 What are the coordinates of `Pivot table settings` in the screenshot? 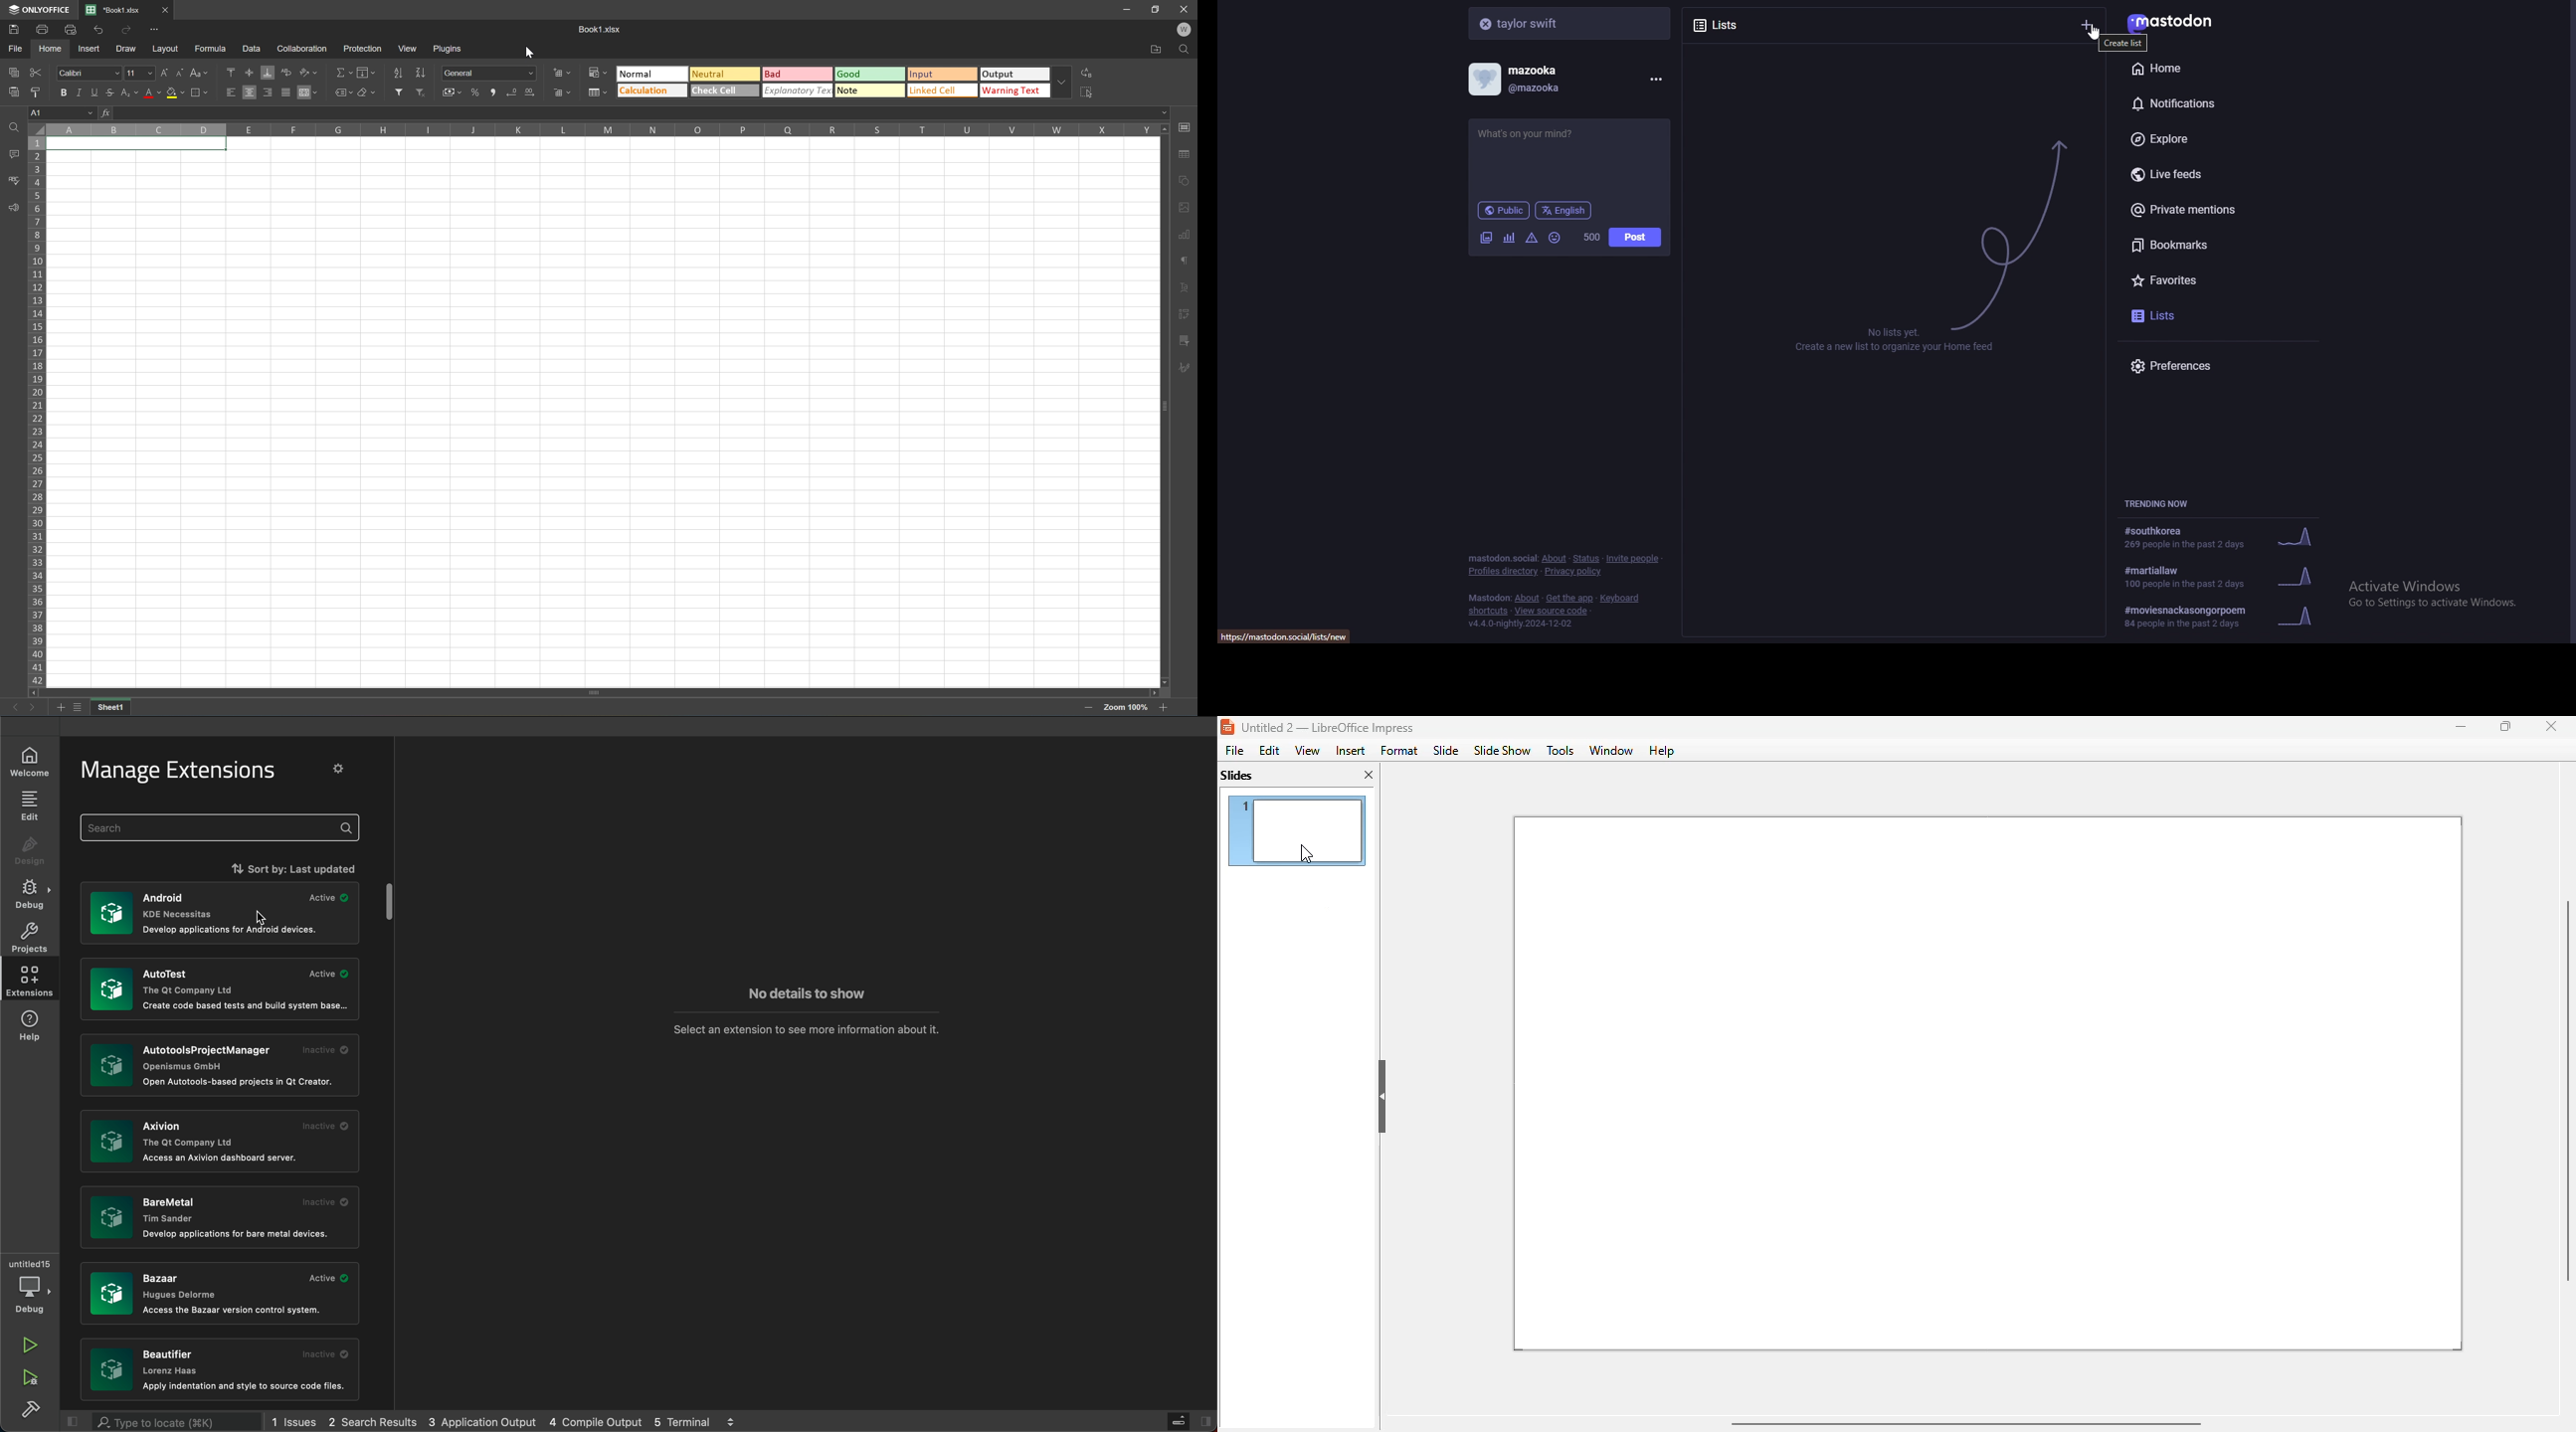 It's located at (1184, 342).